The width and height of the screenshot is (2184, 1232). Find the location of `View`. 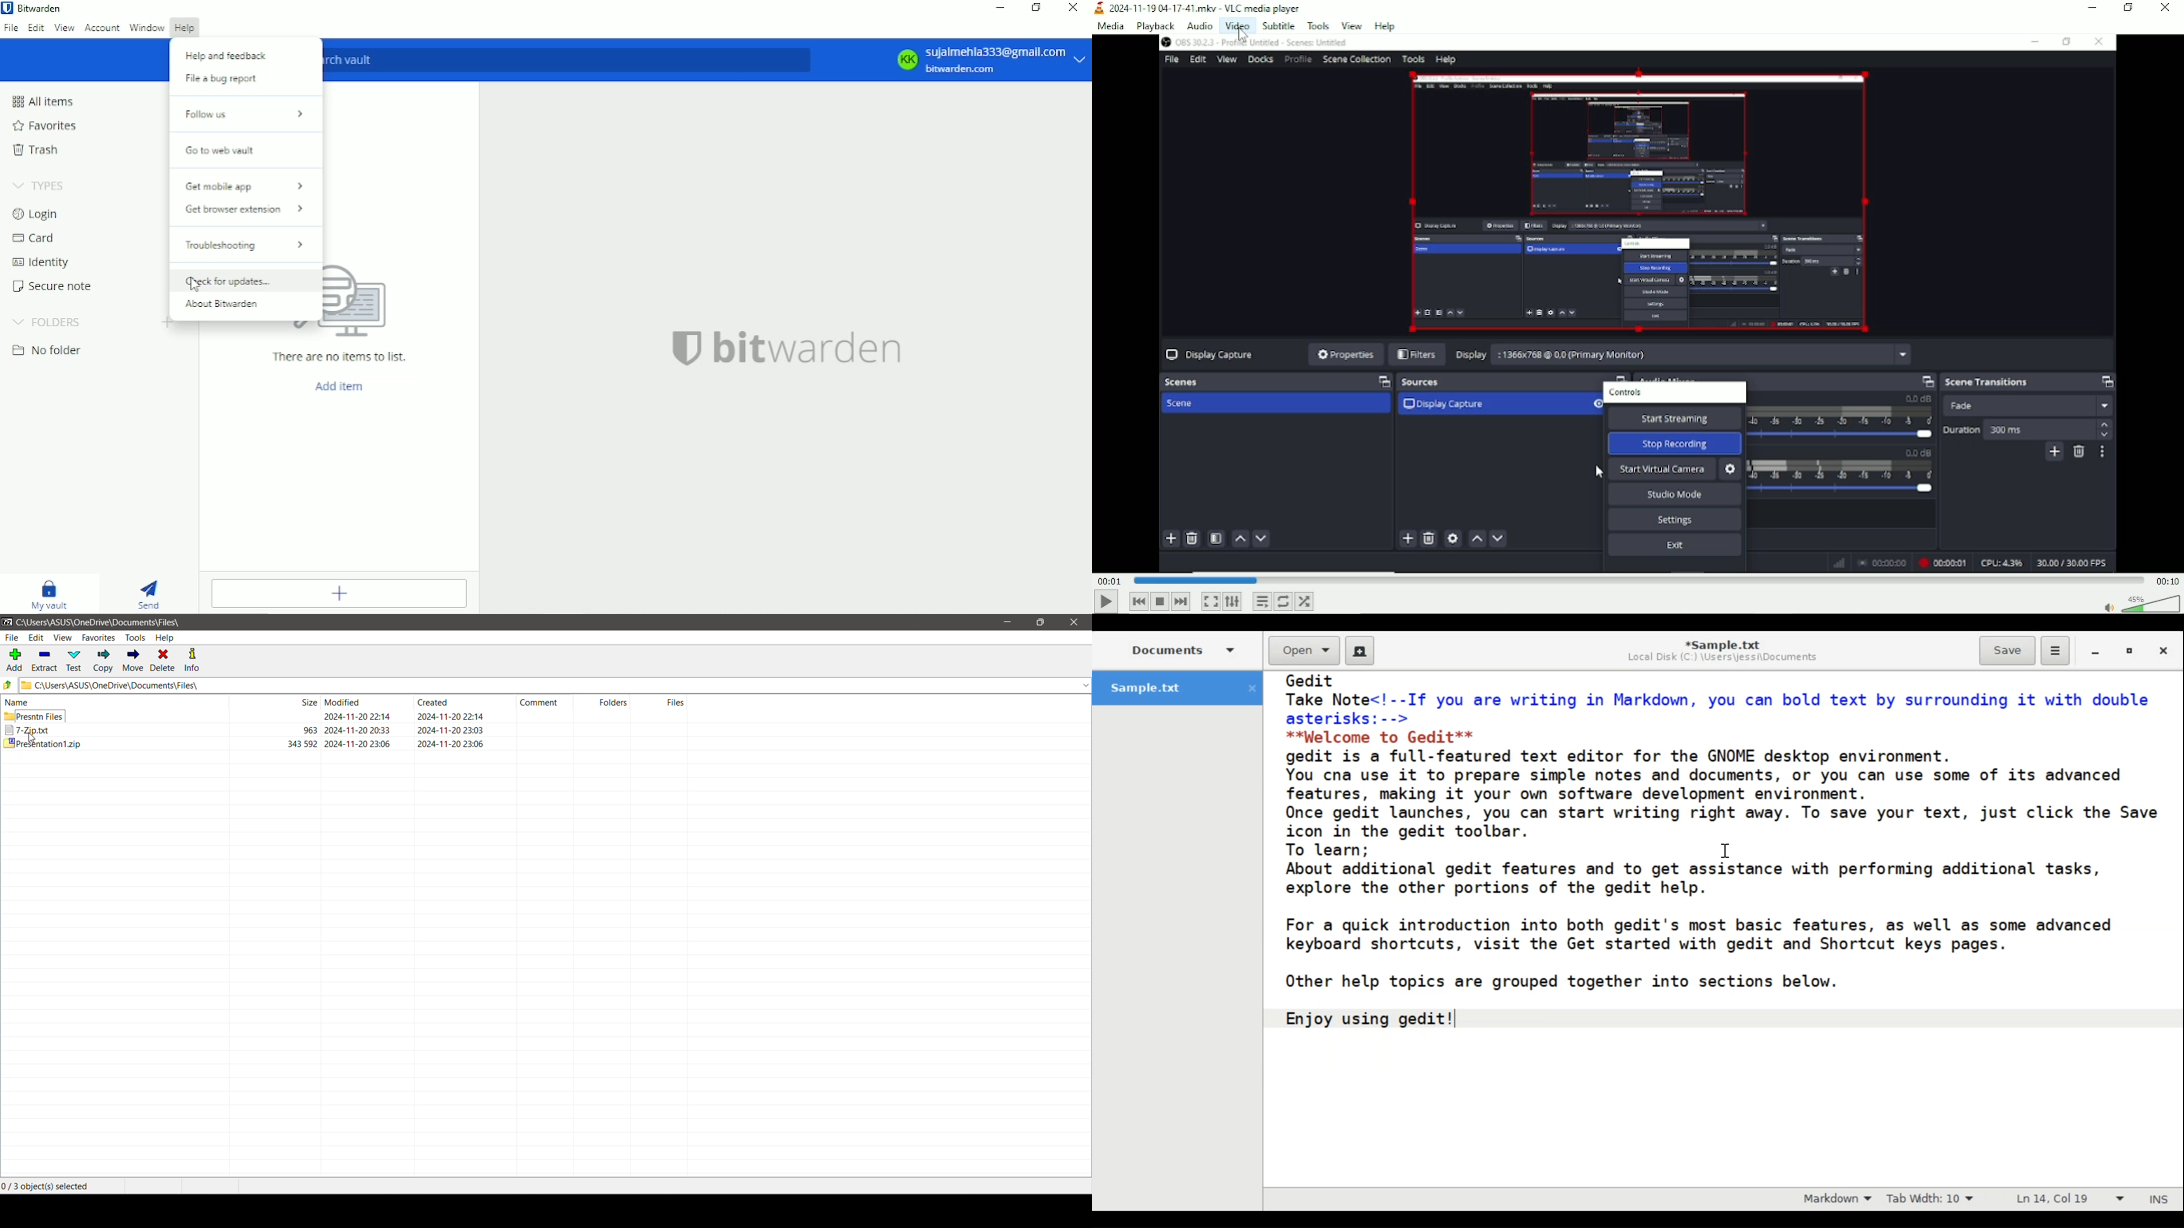

View is located at coordinates (1352, 24).